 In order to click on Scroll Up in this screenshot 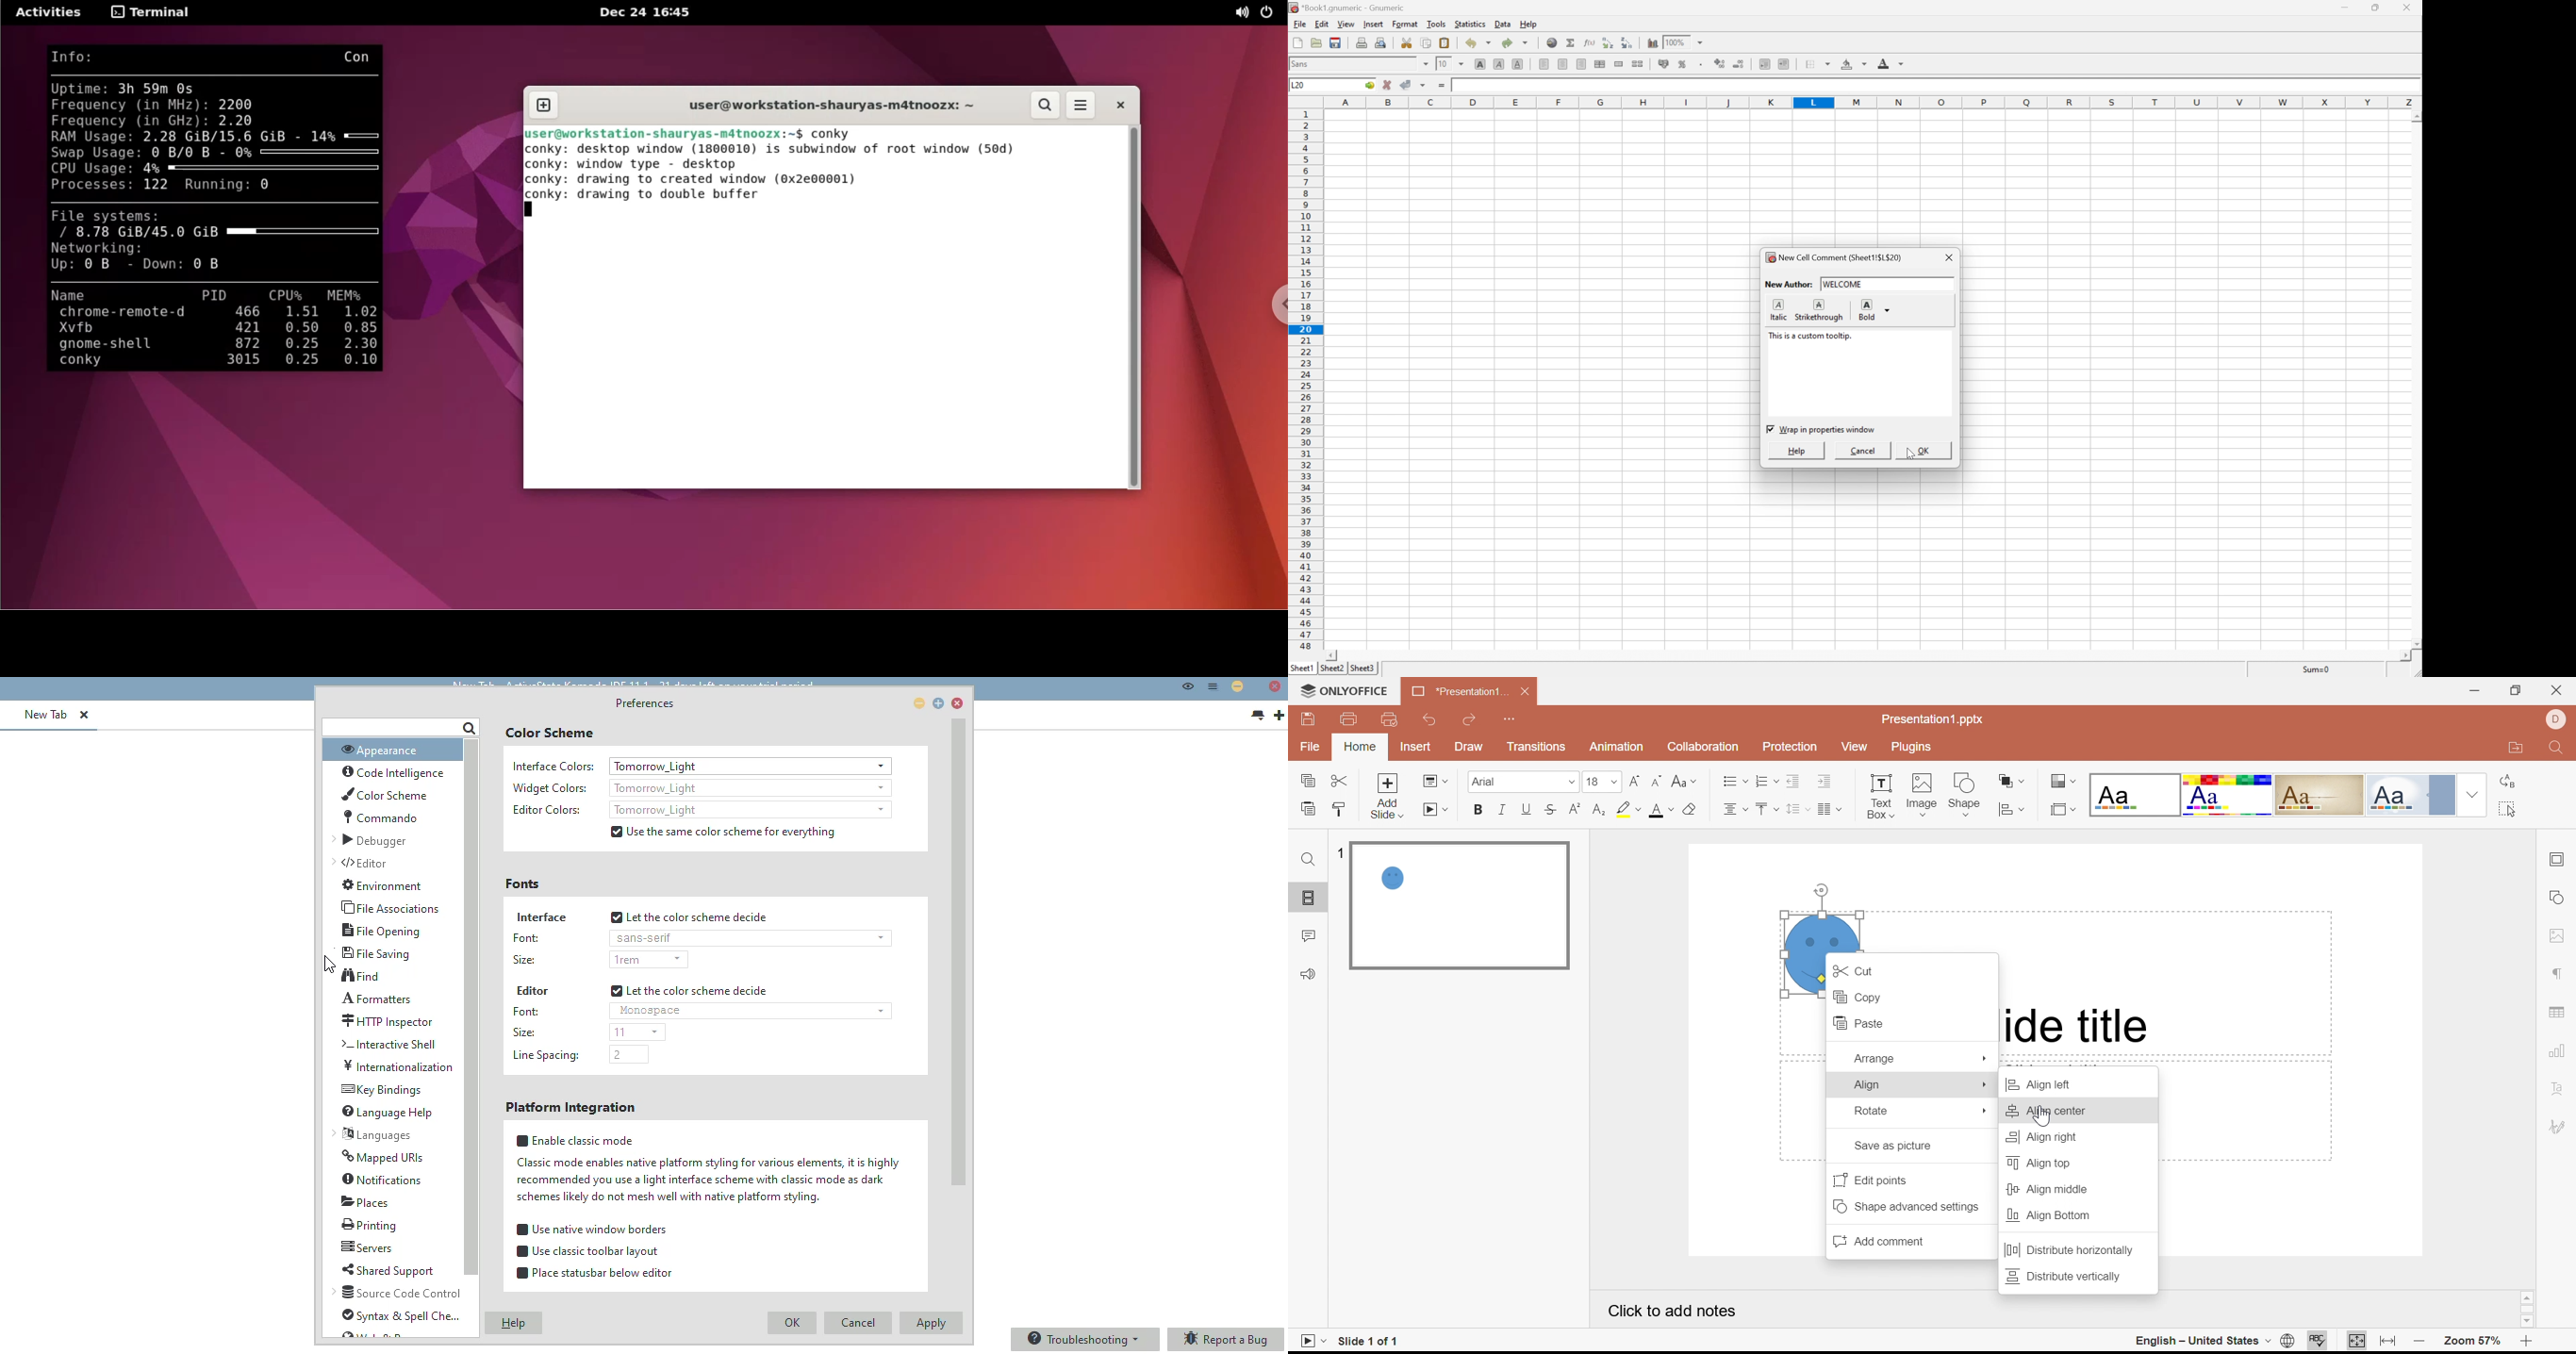, I will do `click(2416, 116)`.